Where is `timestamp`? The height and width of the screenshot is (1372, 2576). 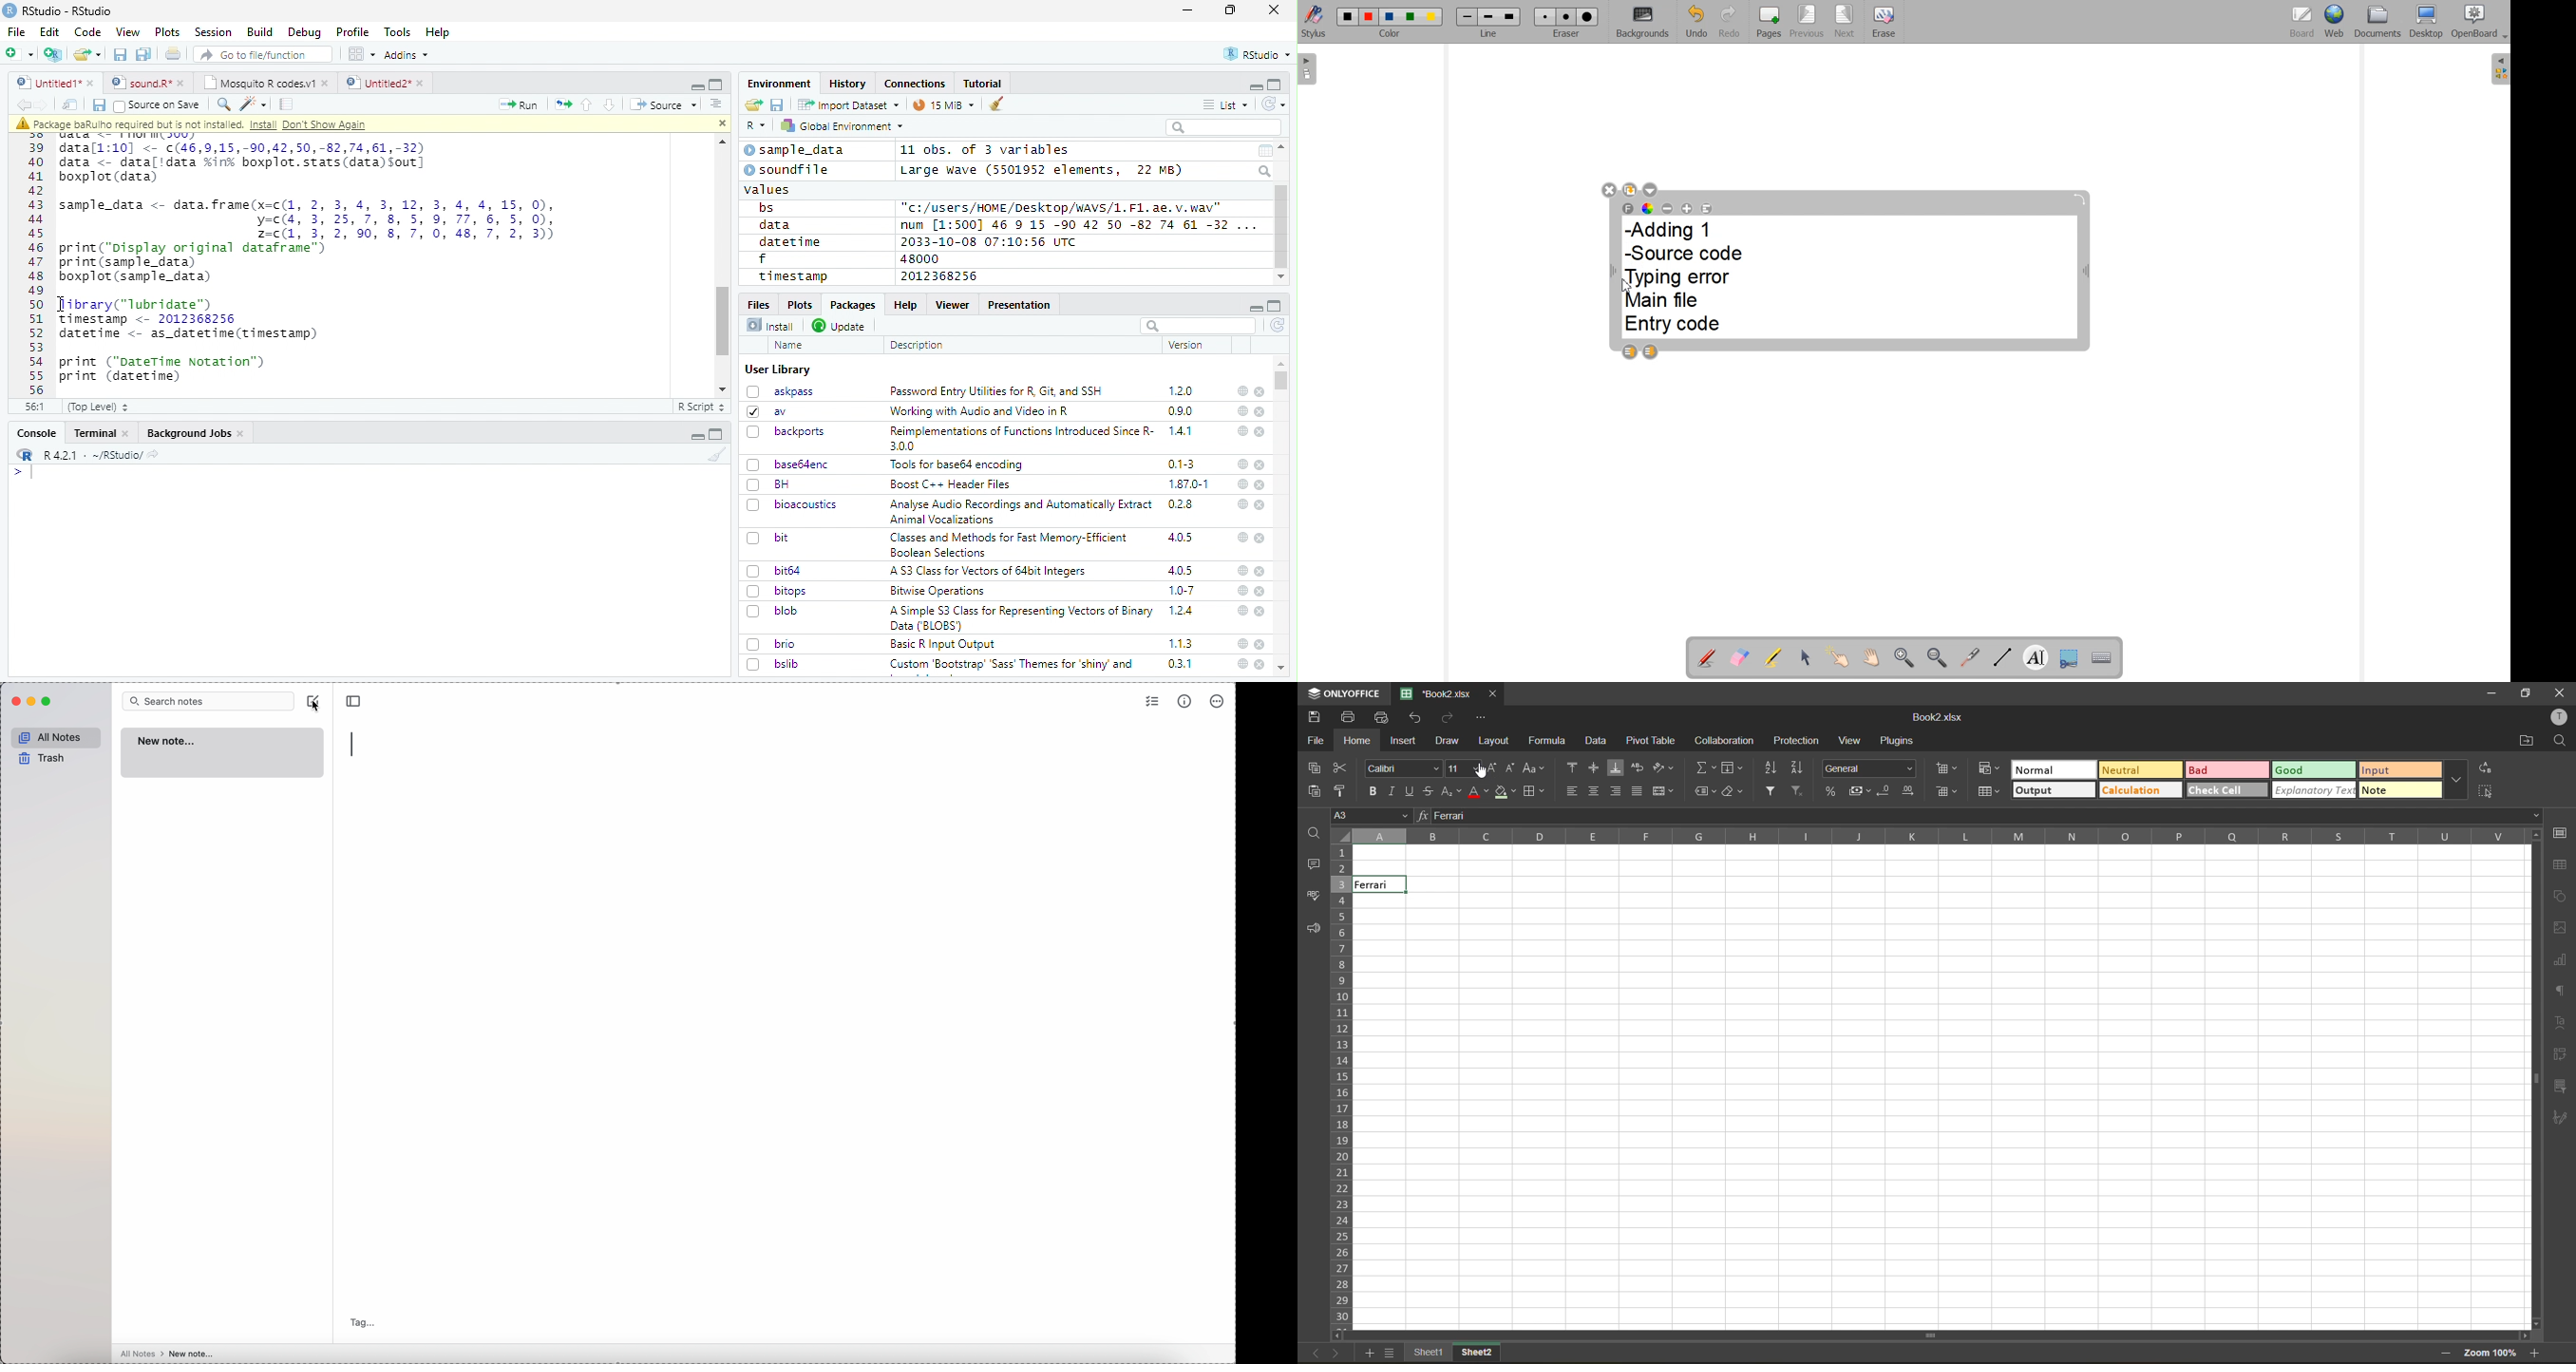 timestamp is located at coordinates (792, 275).